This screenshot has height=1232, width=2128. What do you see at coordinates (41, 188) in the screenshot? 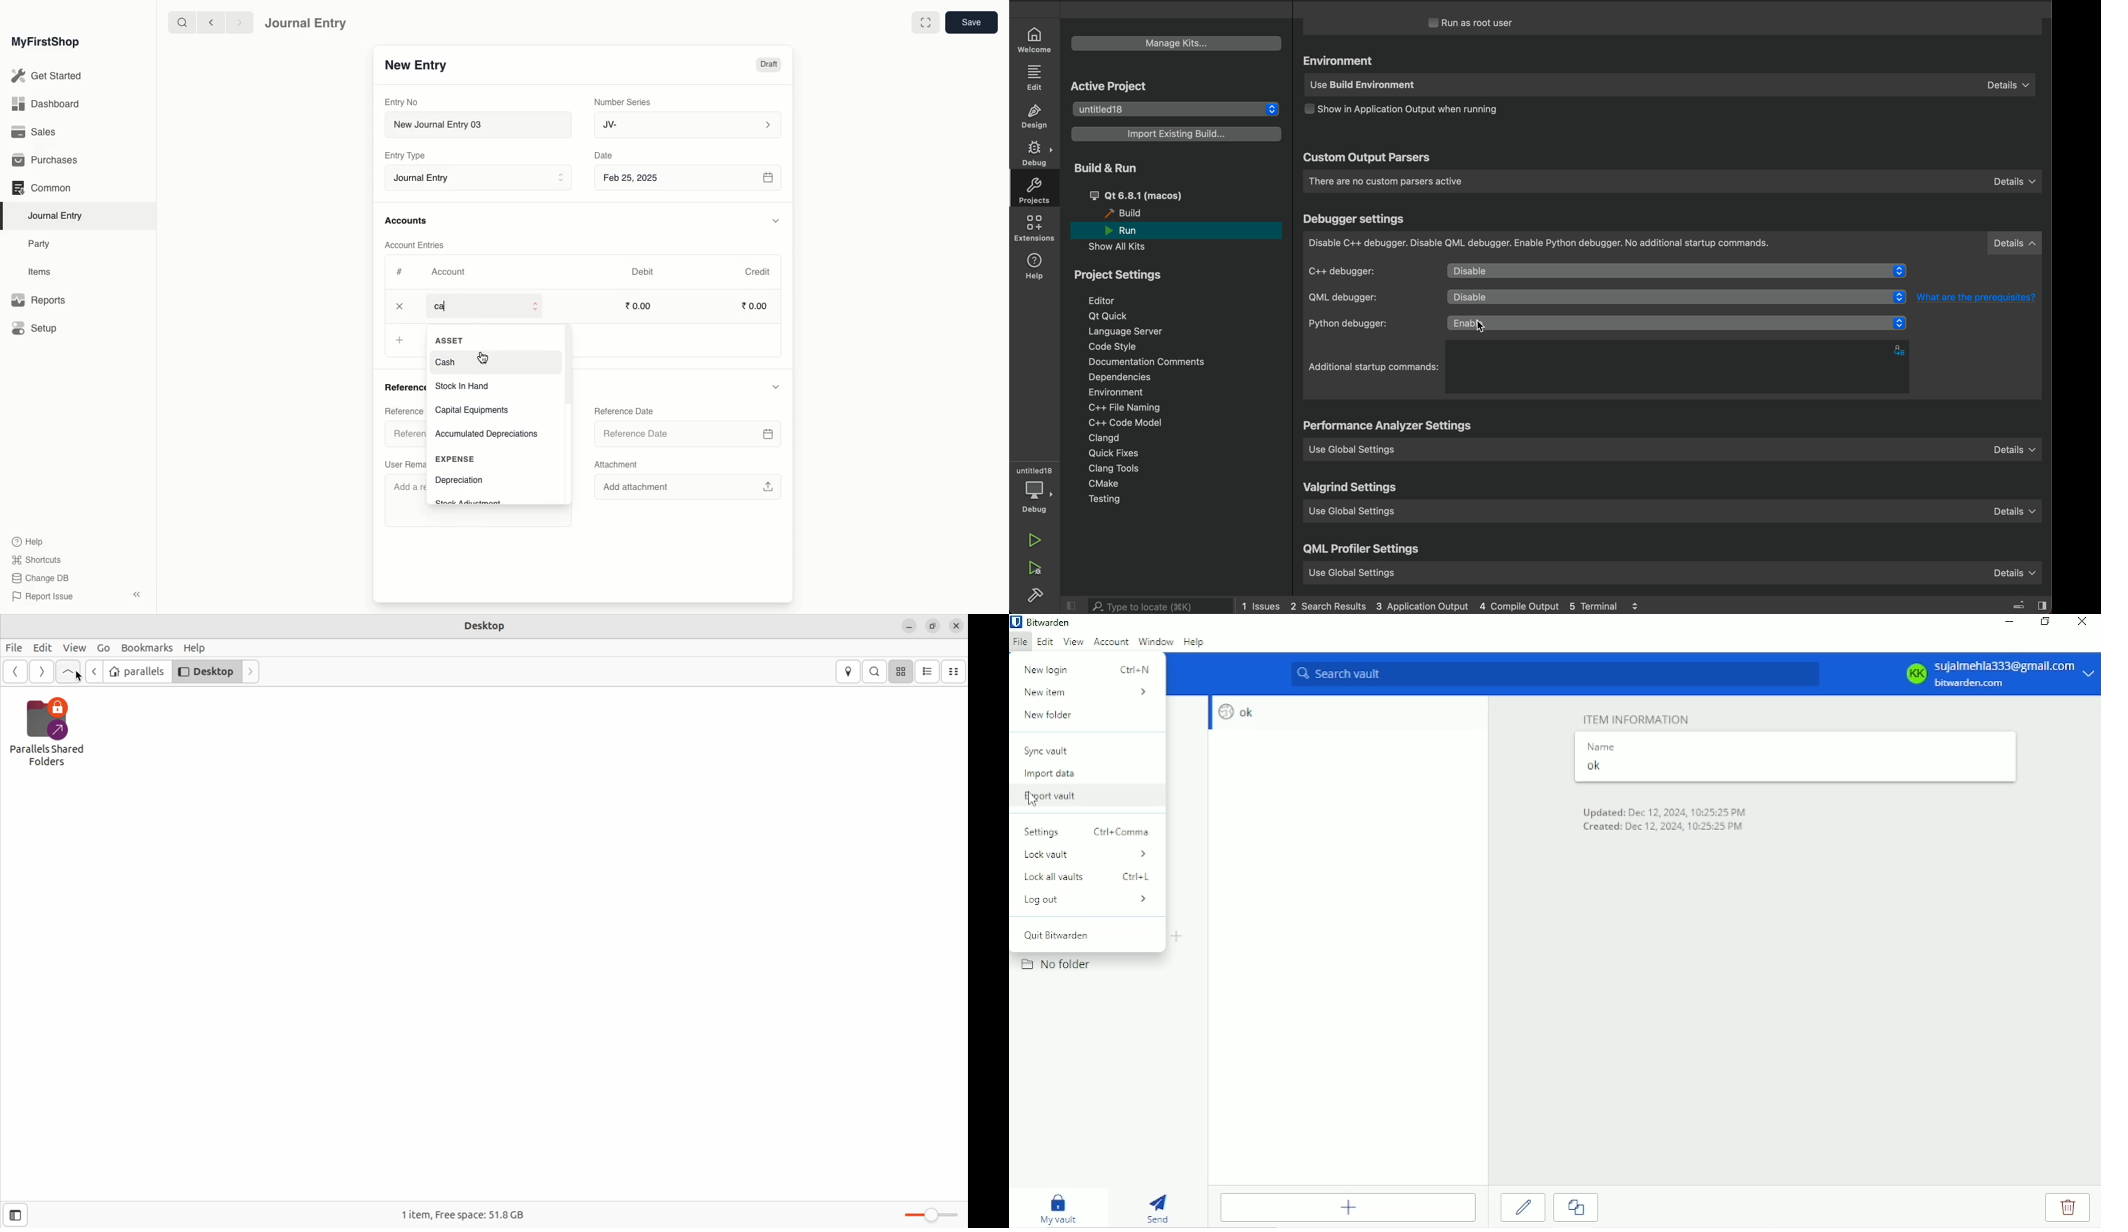
I see `Common` at bounding box center [41, 188].